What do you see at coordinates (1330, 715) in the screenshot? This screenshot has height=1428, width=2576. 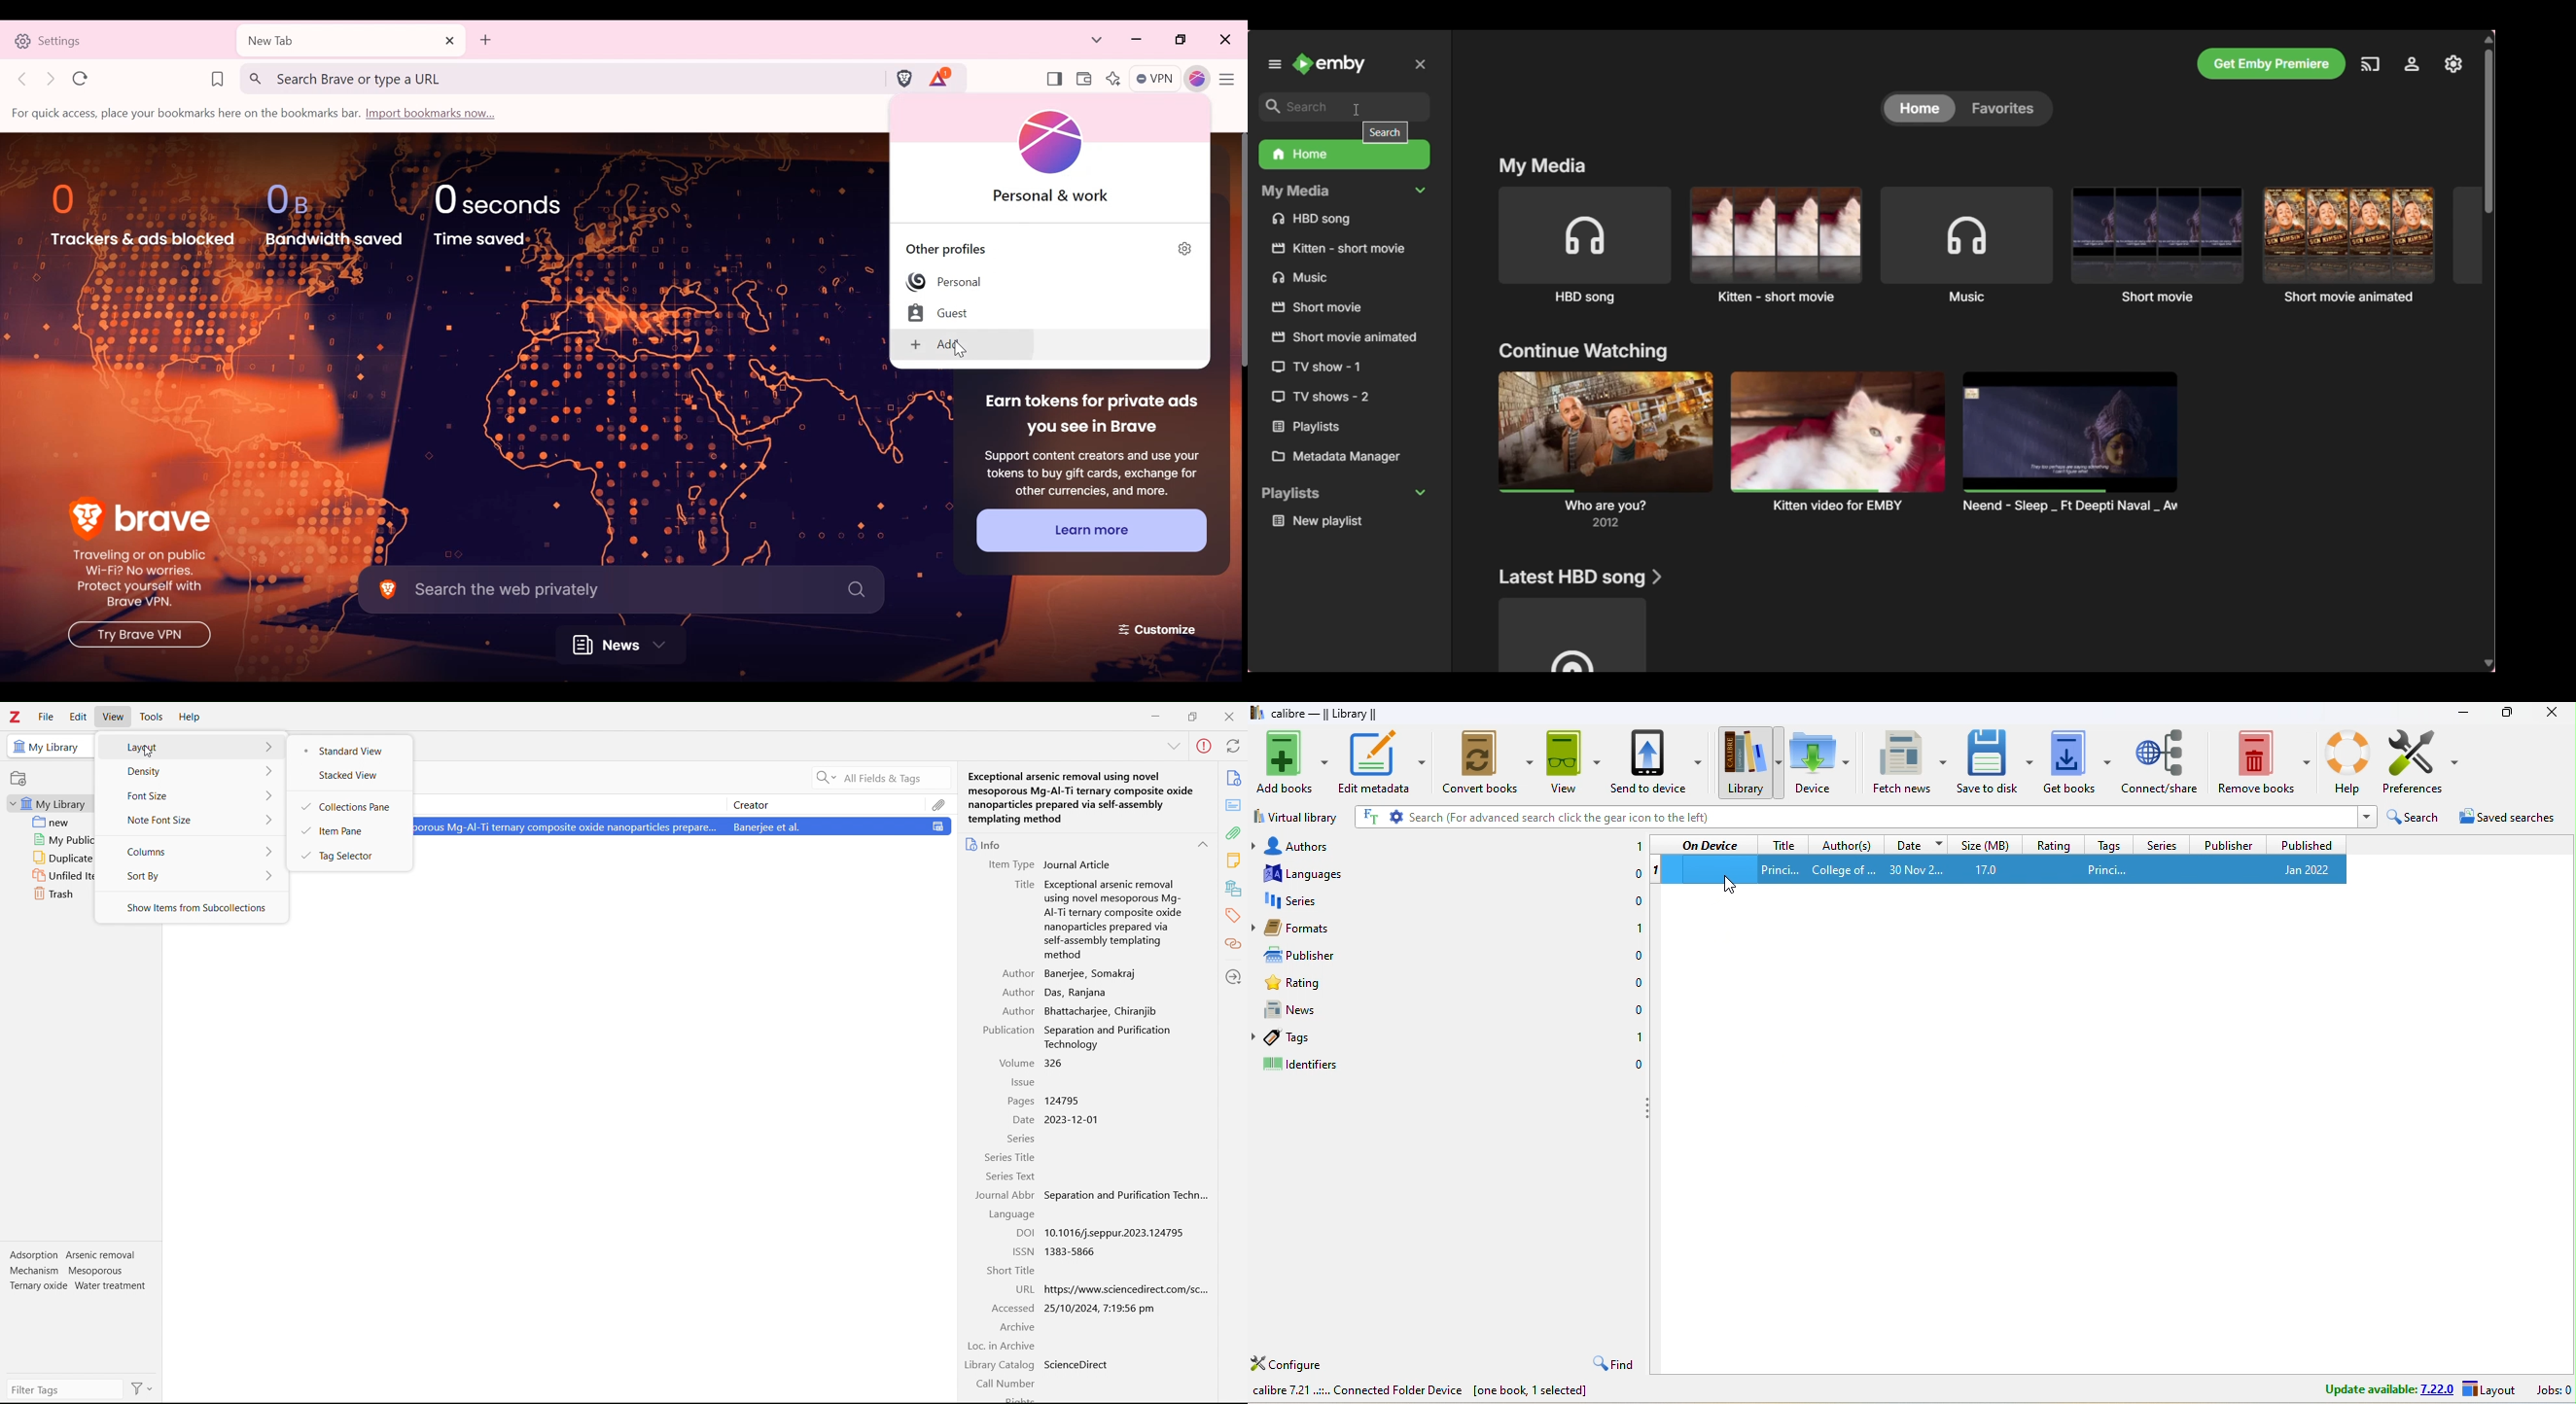 I see `calibre-library` at bounding box center [1330, 715].